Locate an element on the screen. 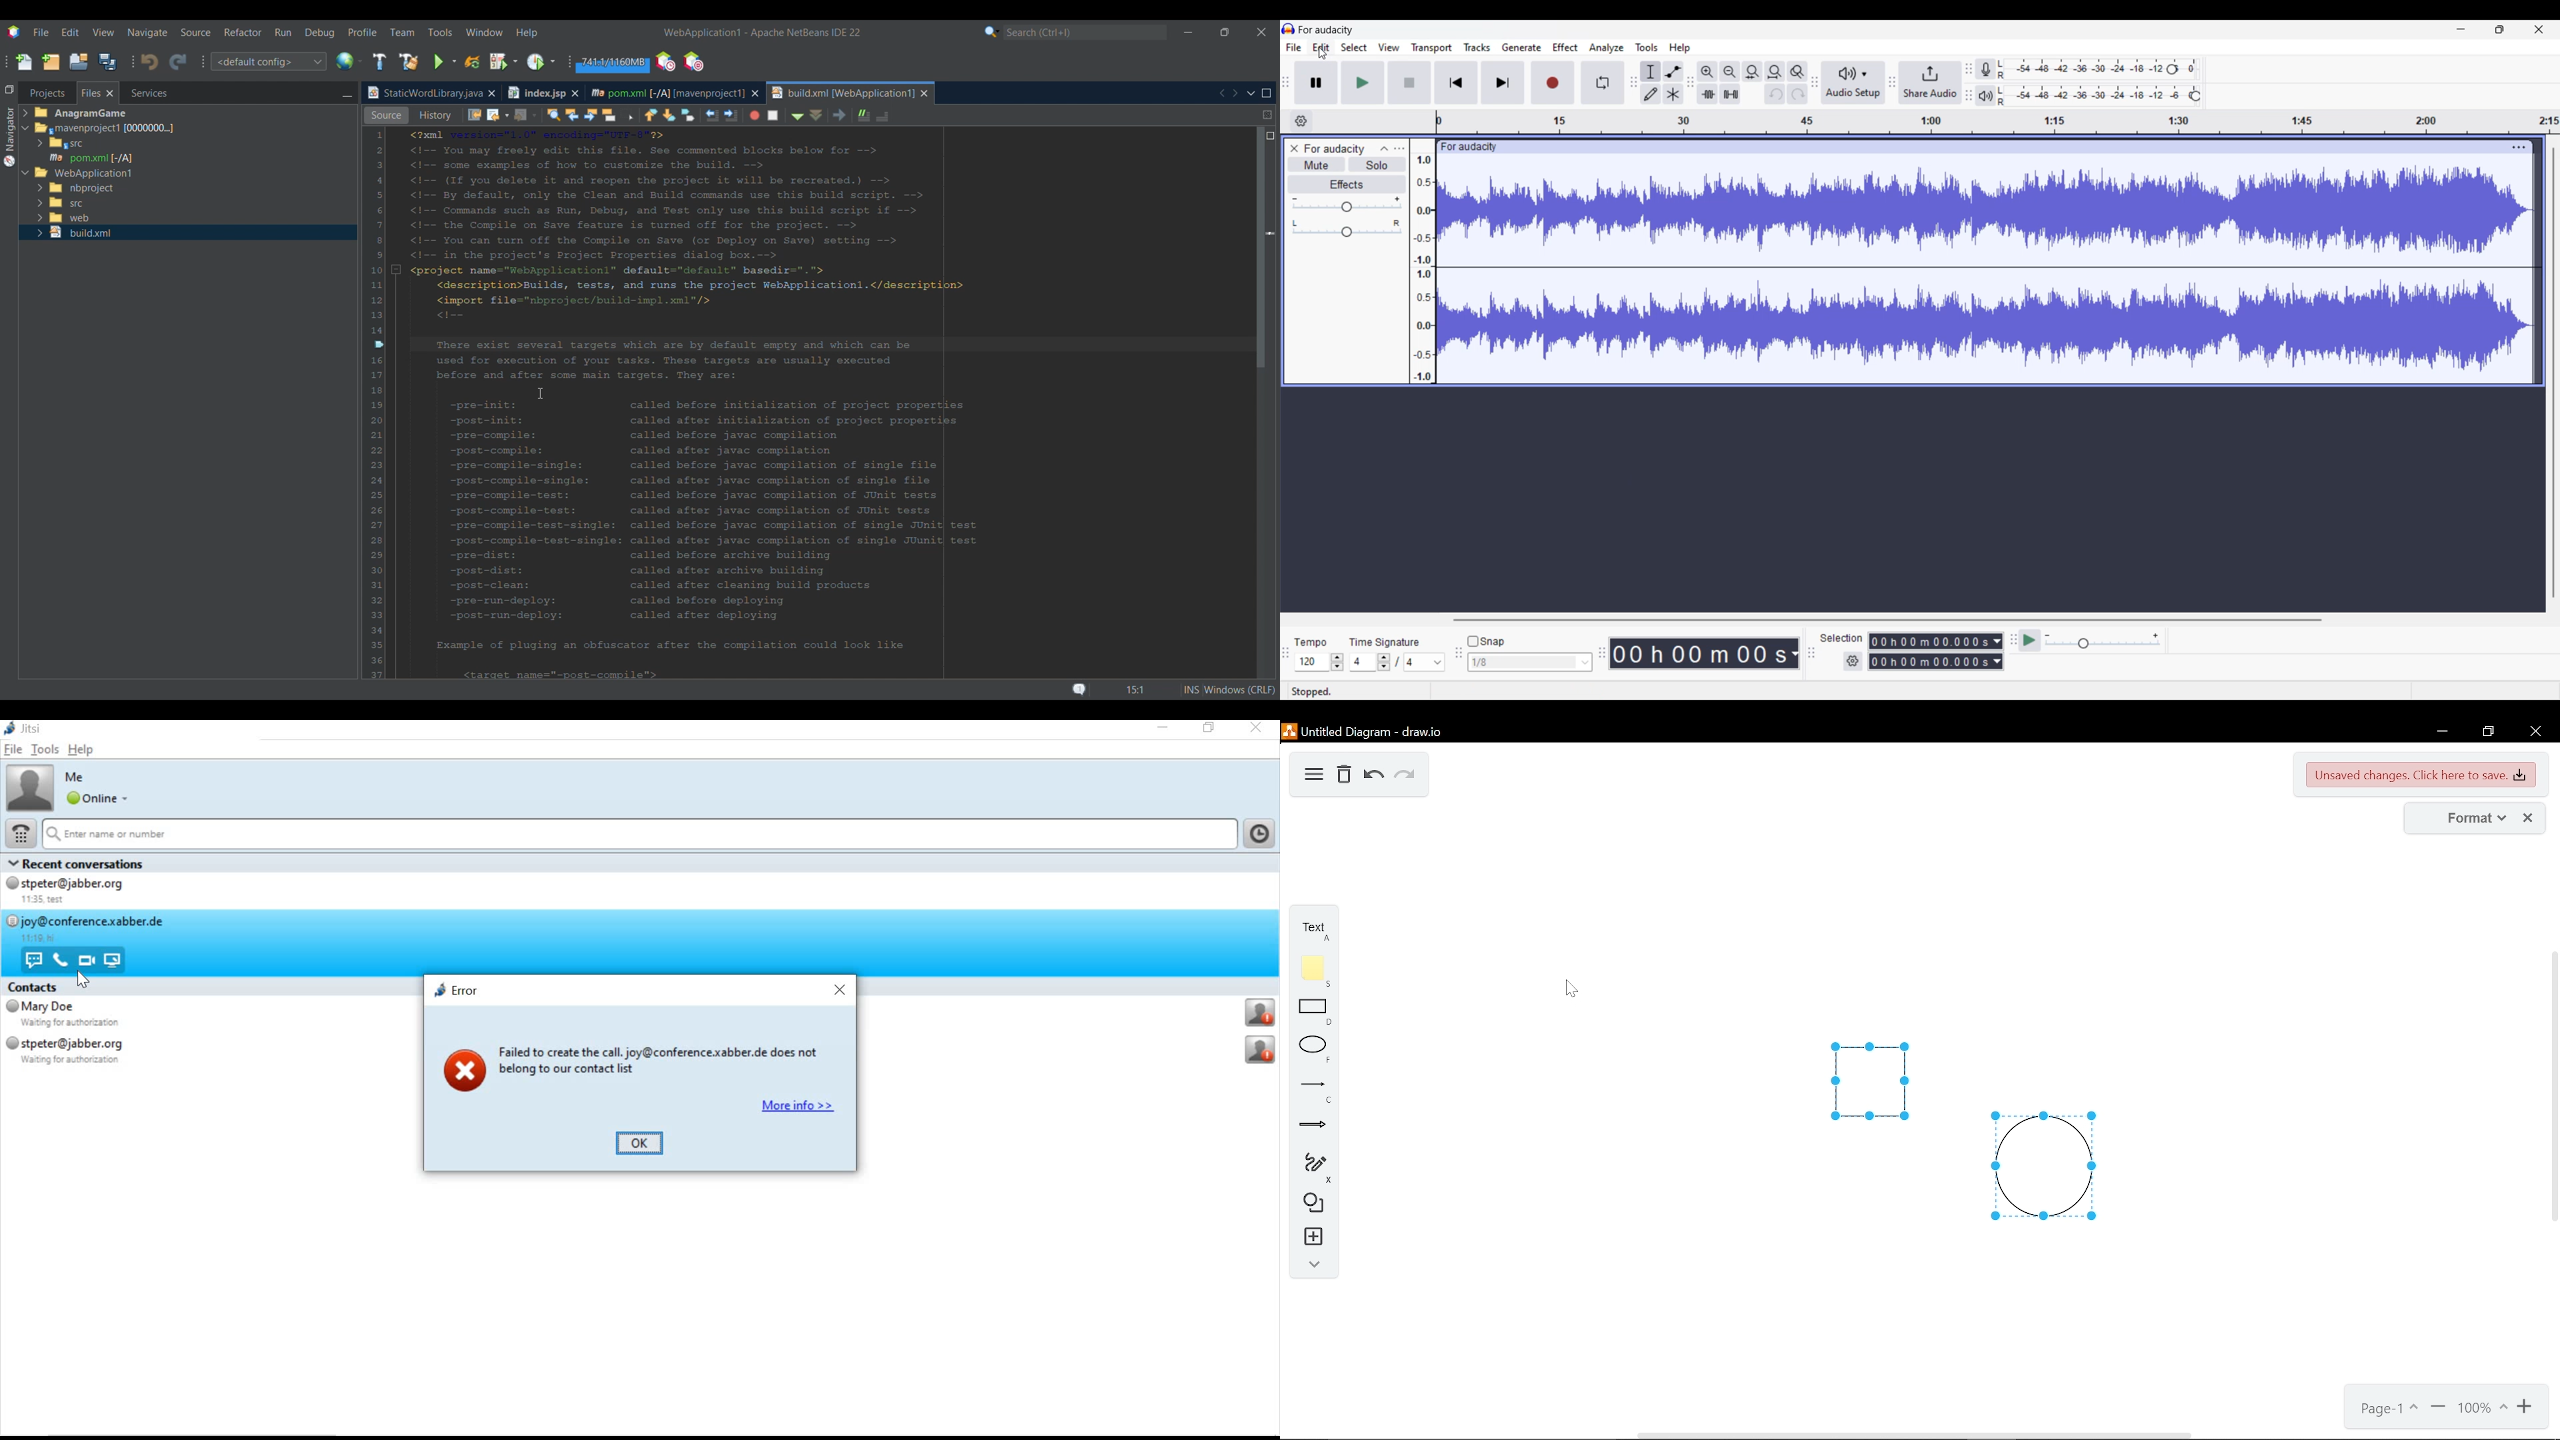 The width and height of the screenshot is (2576, 1456). close is located at coordinates (2536, 731).